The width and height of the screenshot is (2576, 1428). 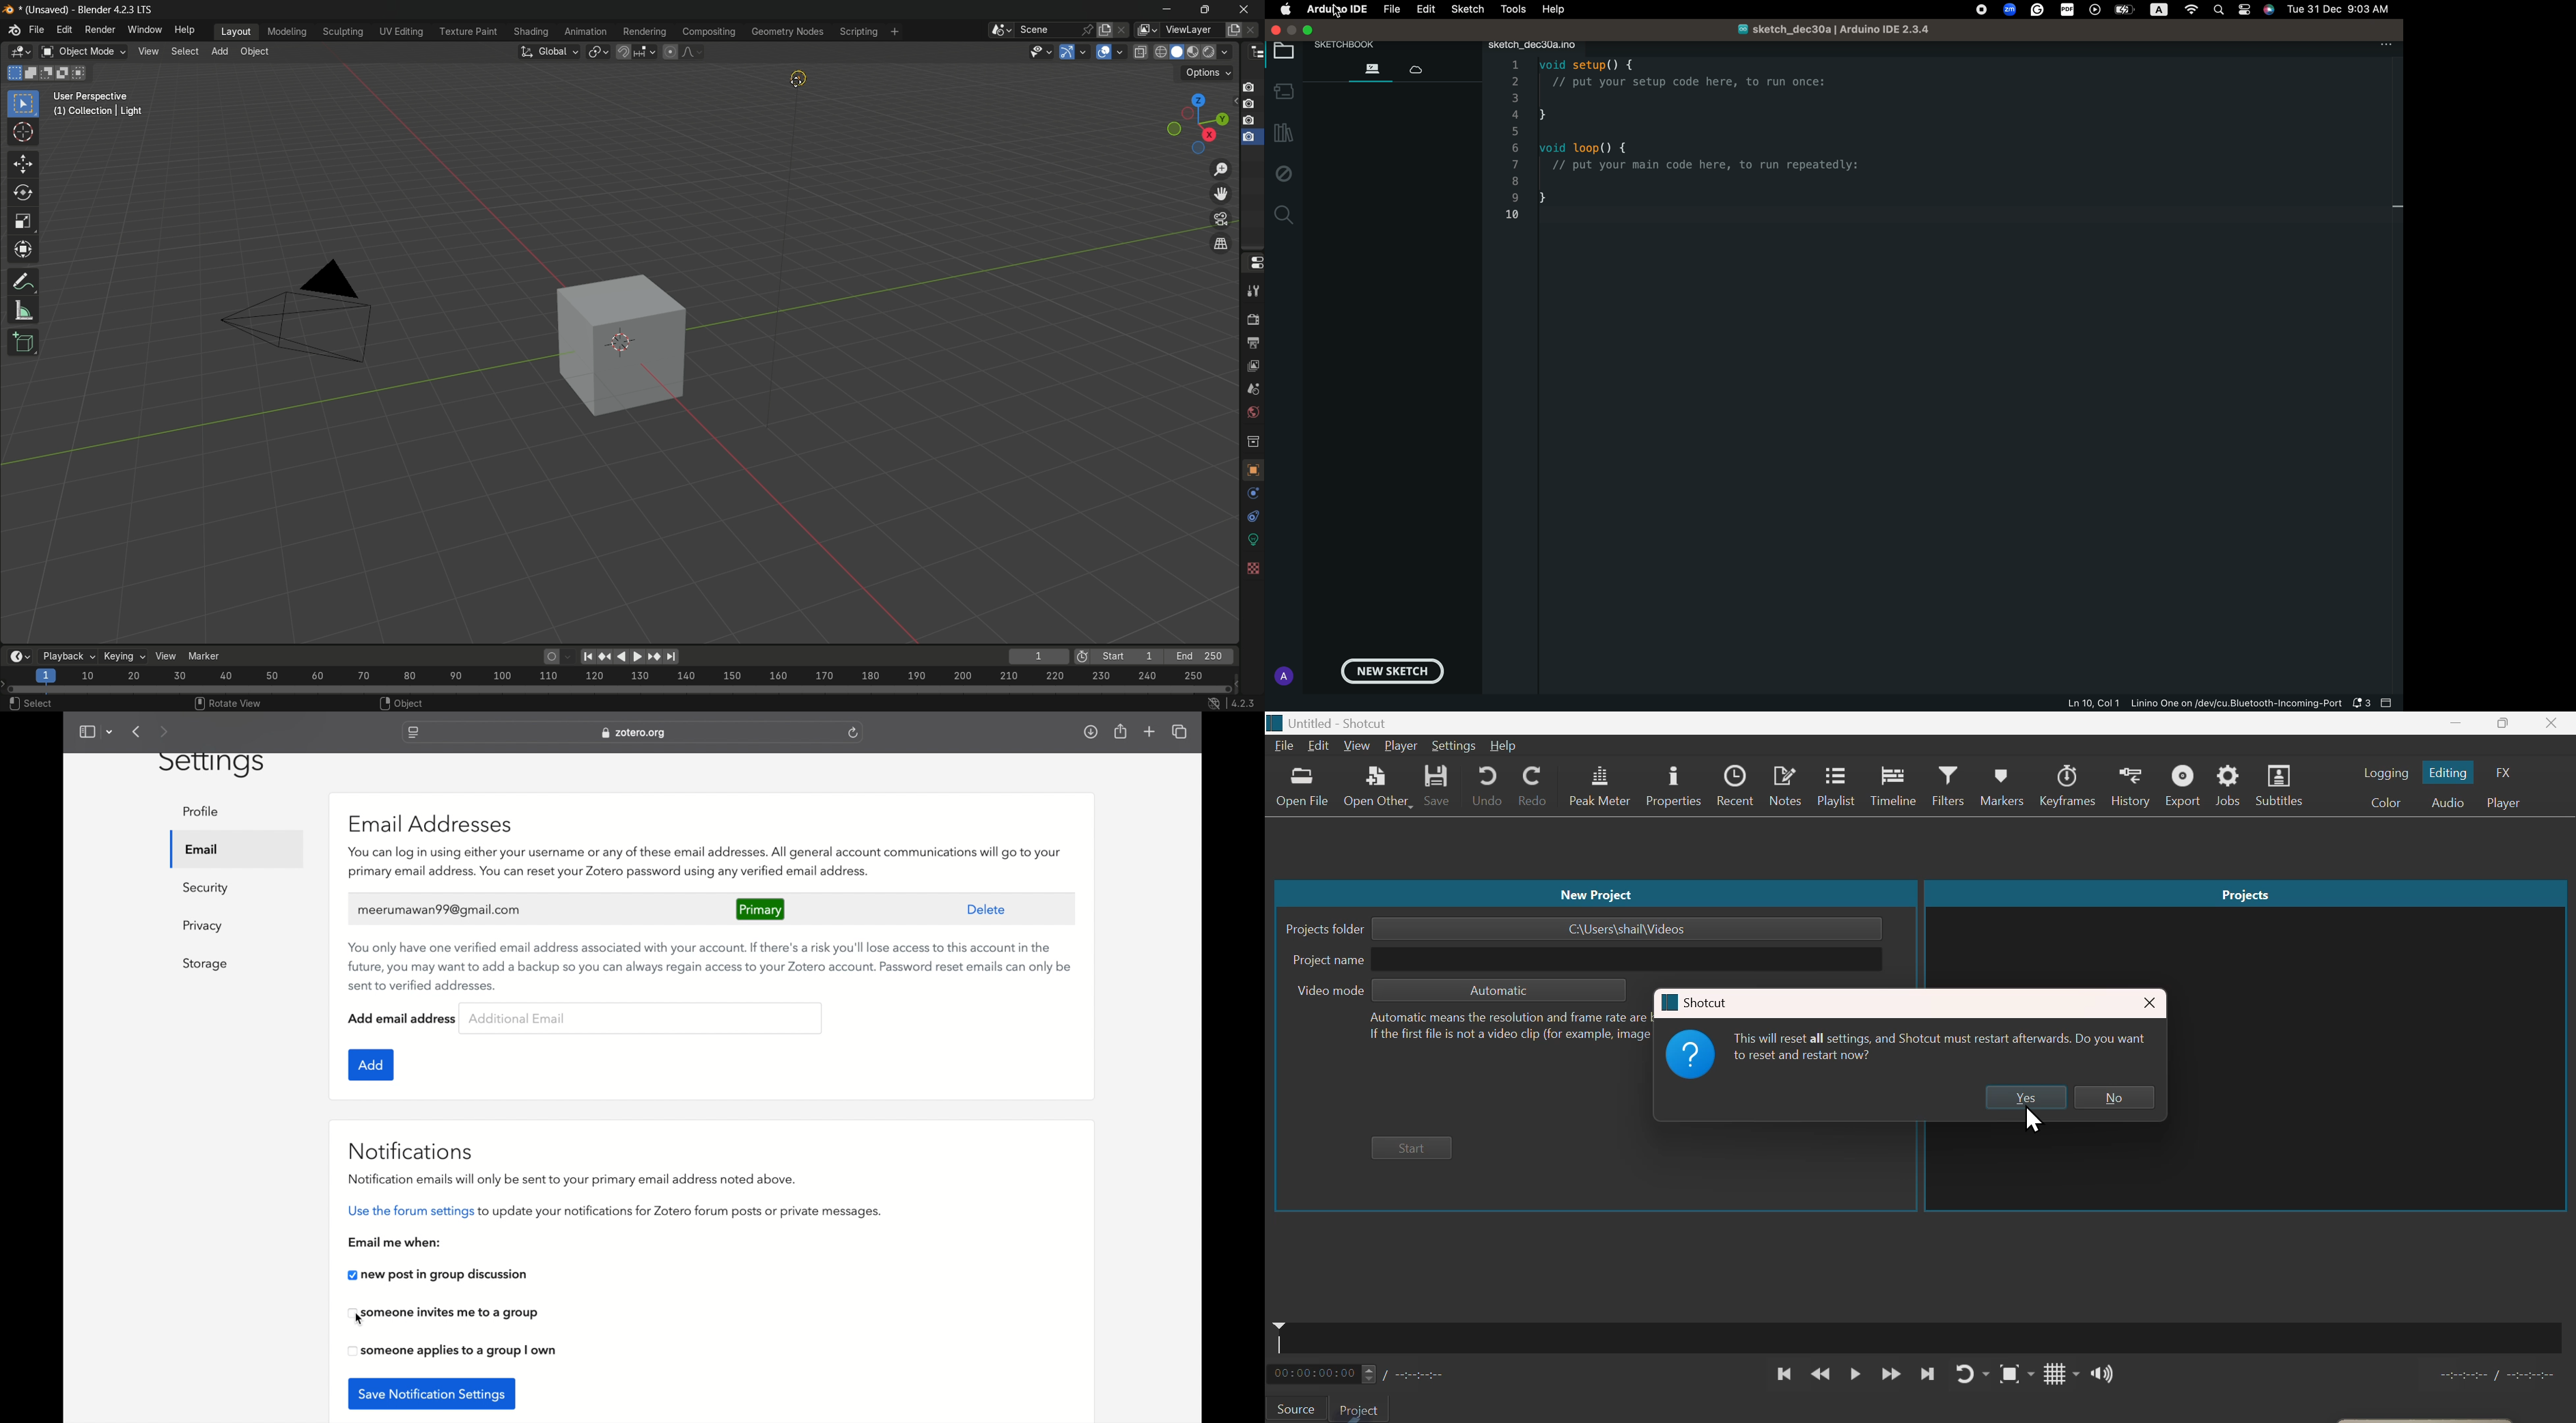 What do you see at coordinates (707, 858) in the screenshot?
I see `‘You can log in using either your username or any of these email addresses. All general account communications will go to your
primary email address. You can reset your Zotero password using any verified email address.` at bounding box center [707, 858].